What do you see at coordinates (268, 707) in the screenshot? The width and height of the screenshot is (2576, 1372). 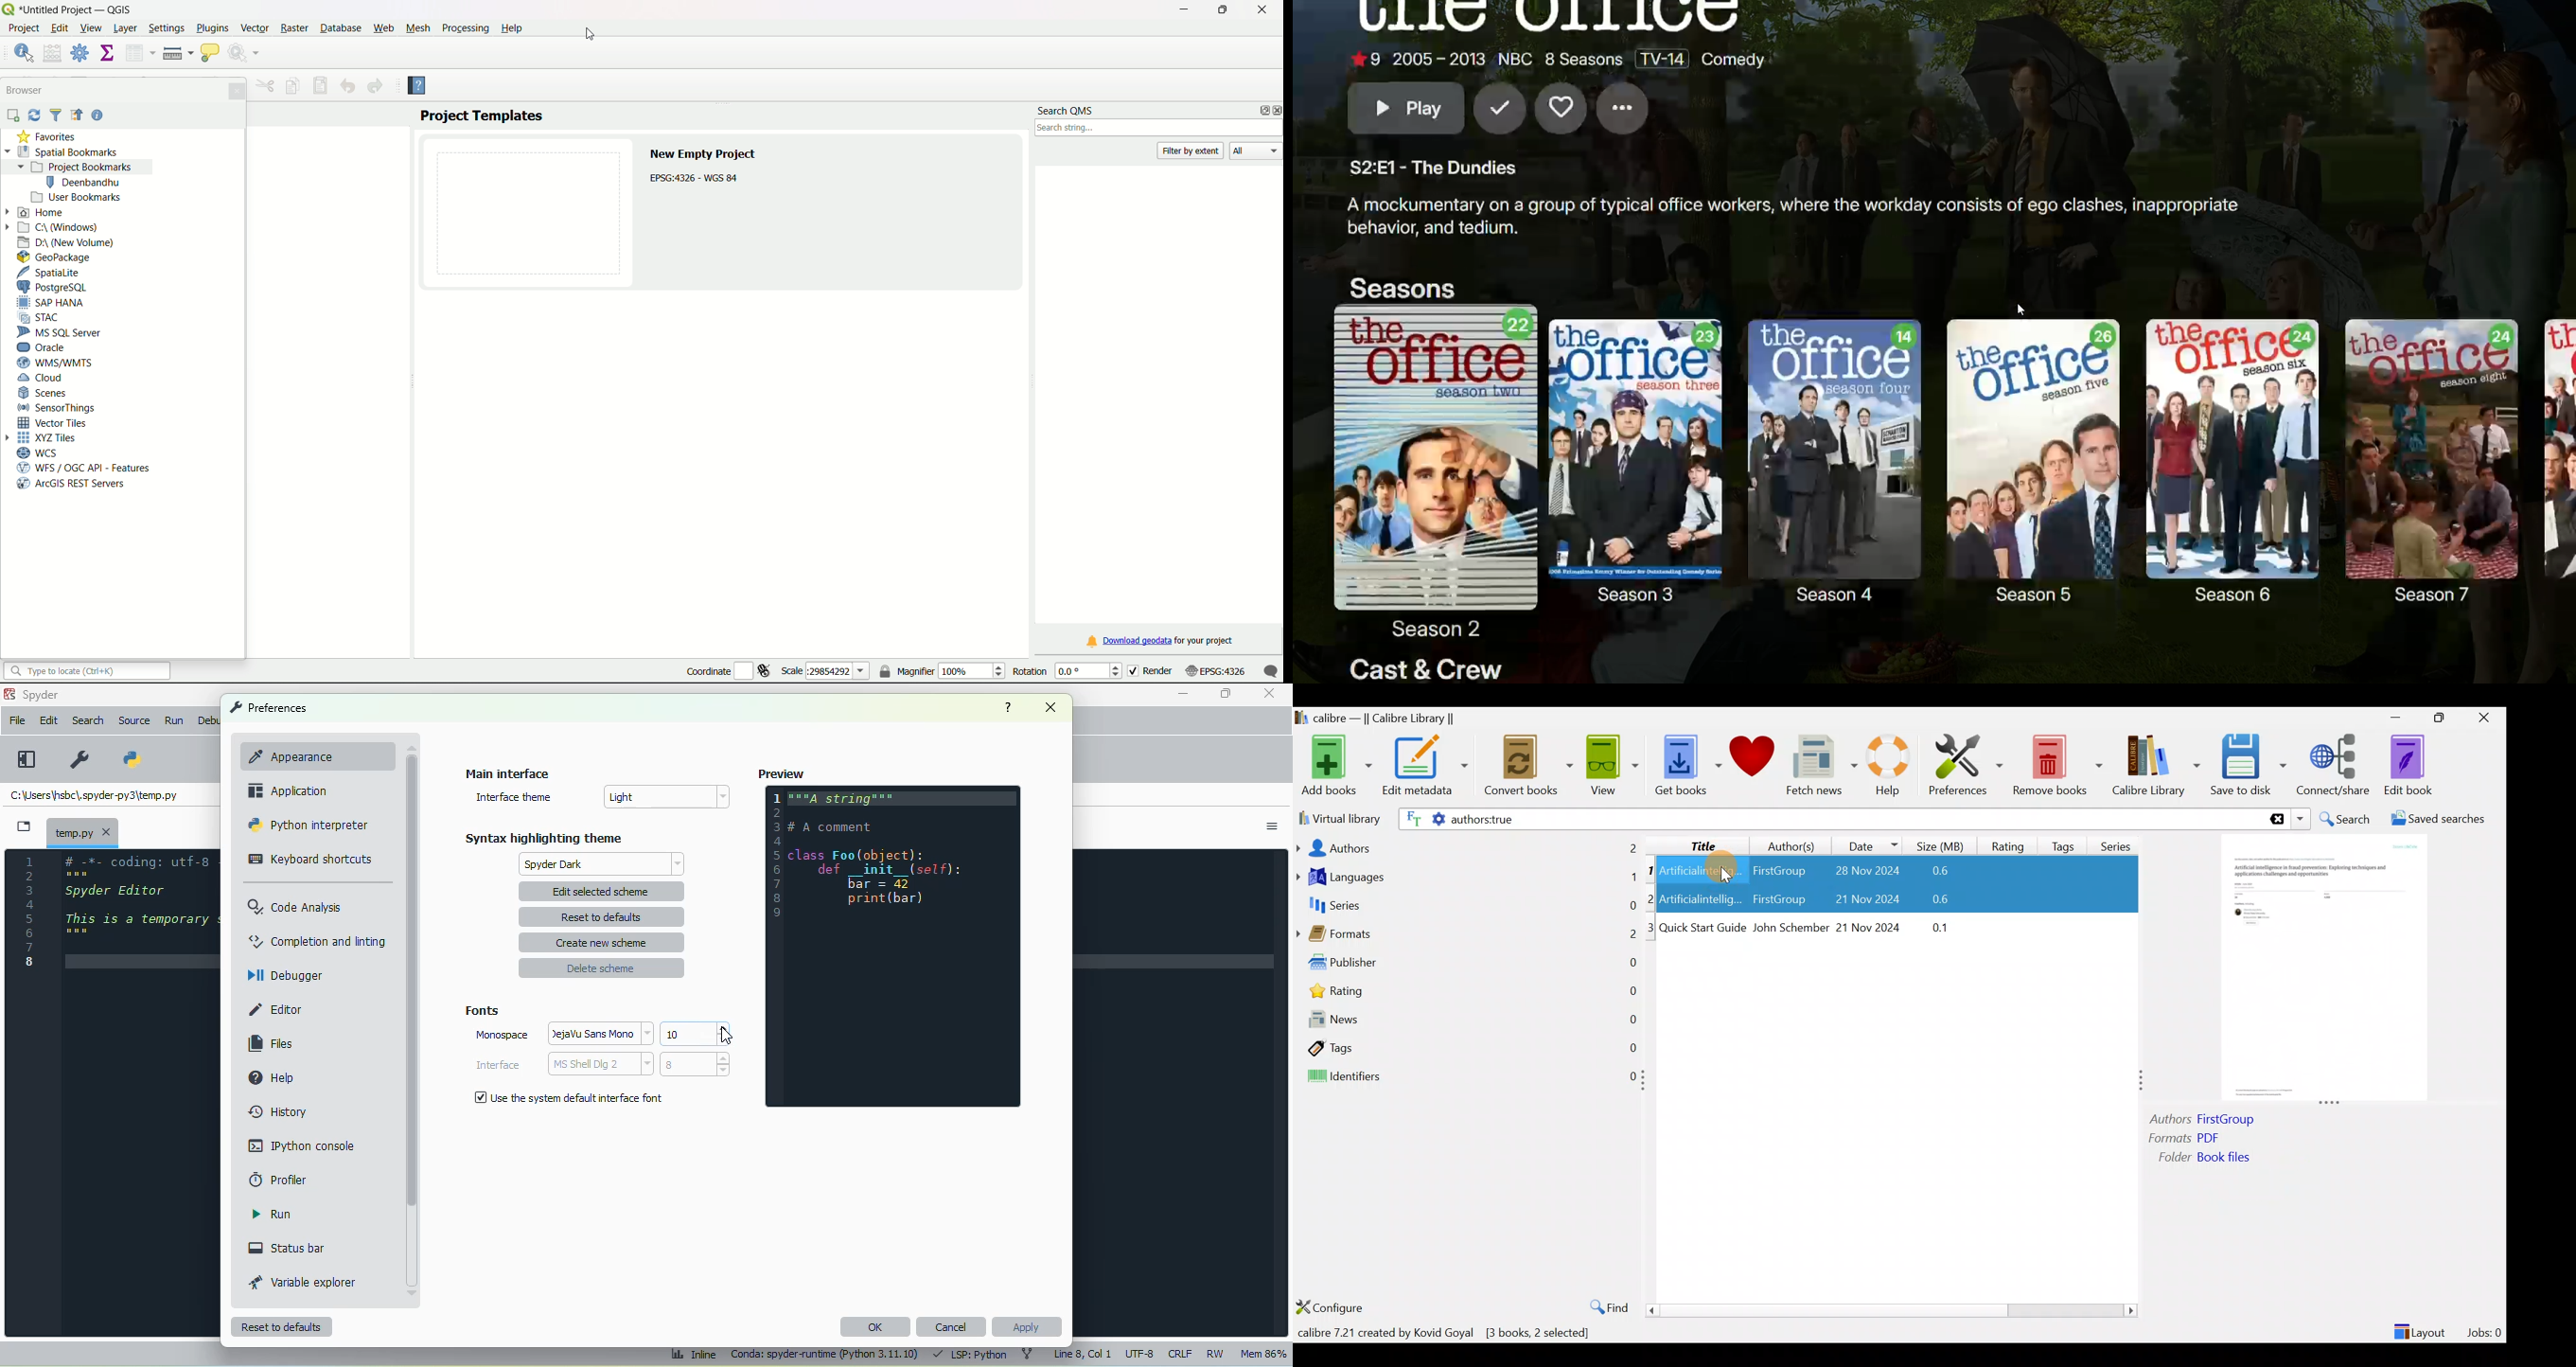 I see `preferences` at bounding box center [268, 707].